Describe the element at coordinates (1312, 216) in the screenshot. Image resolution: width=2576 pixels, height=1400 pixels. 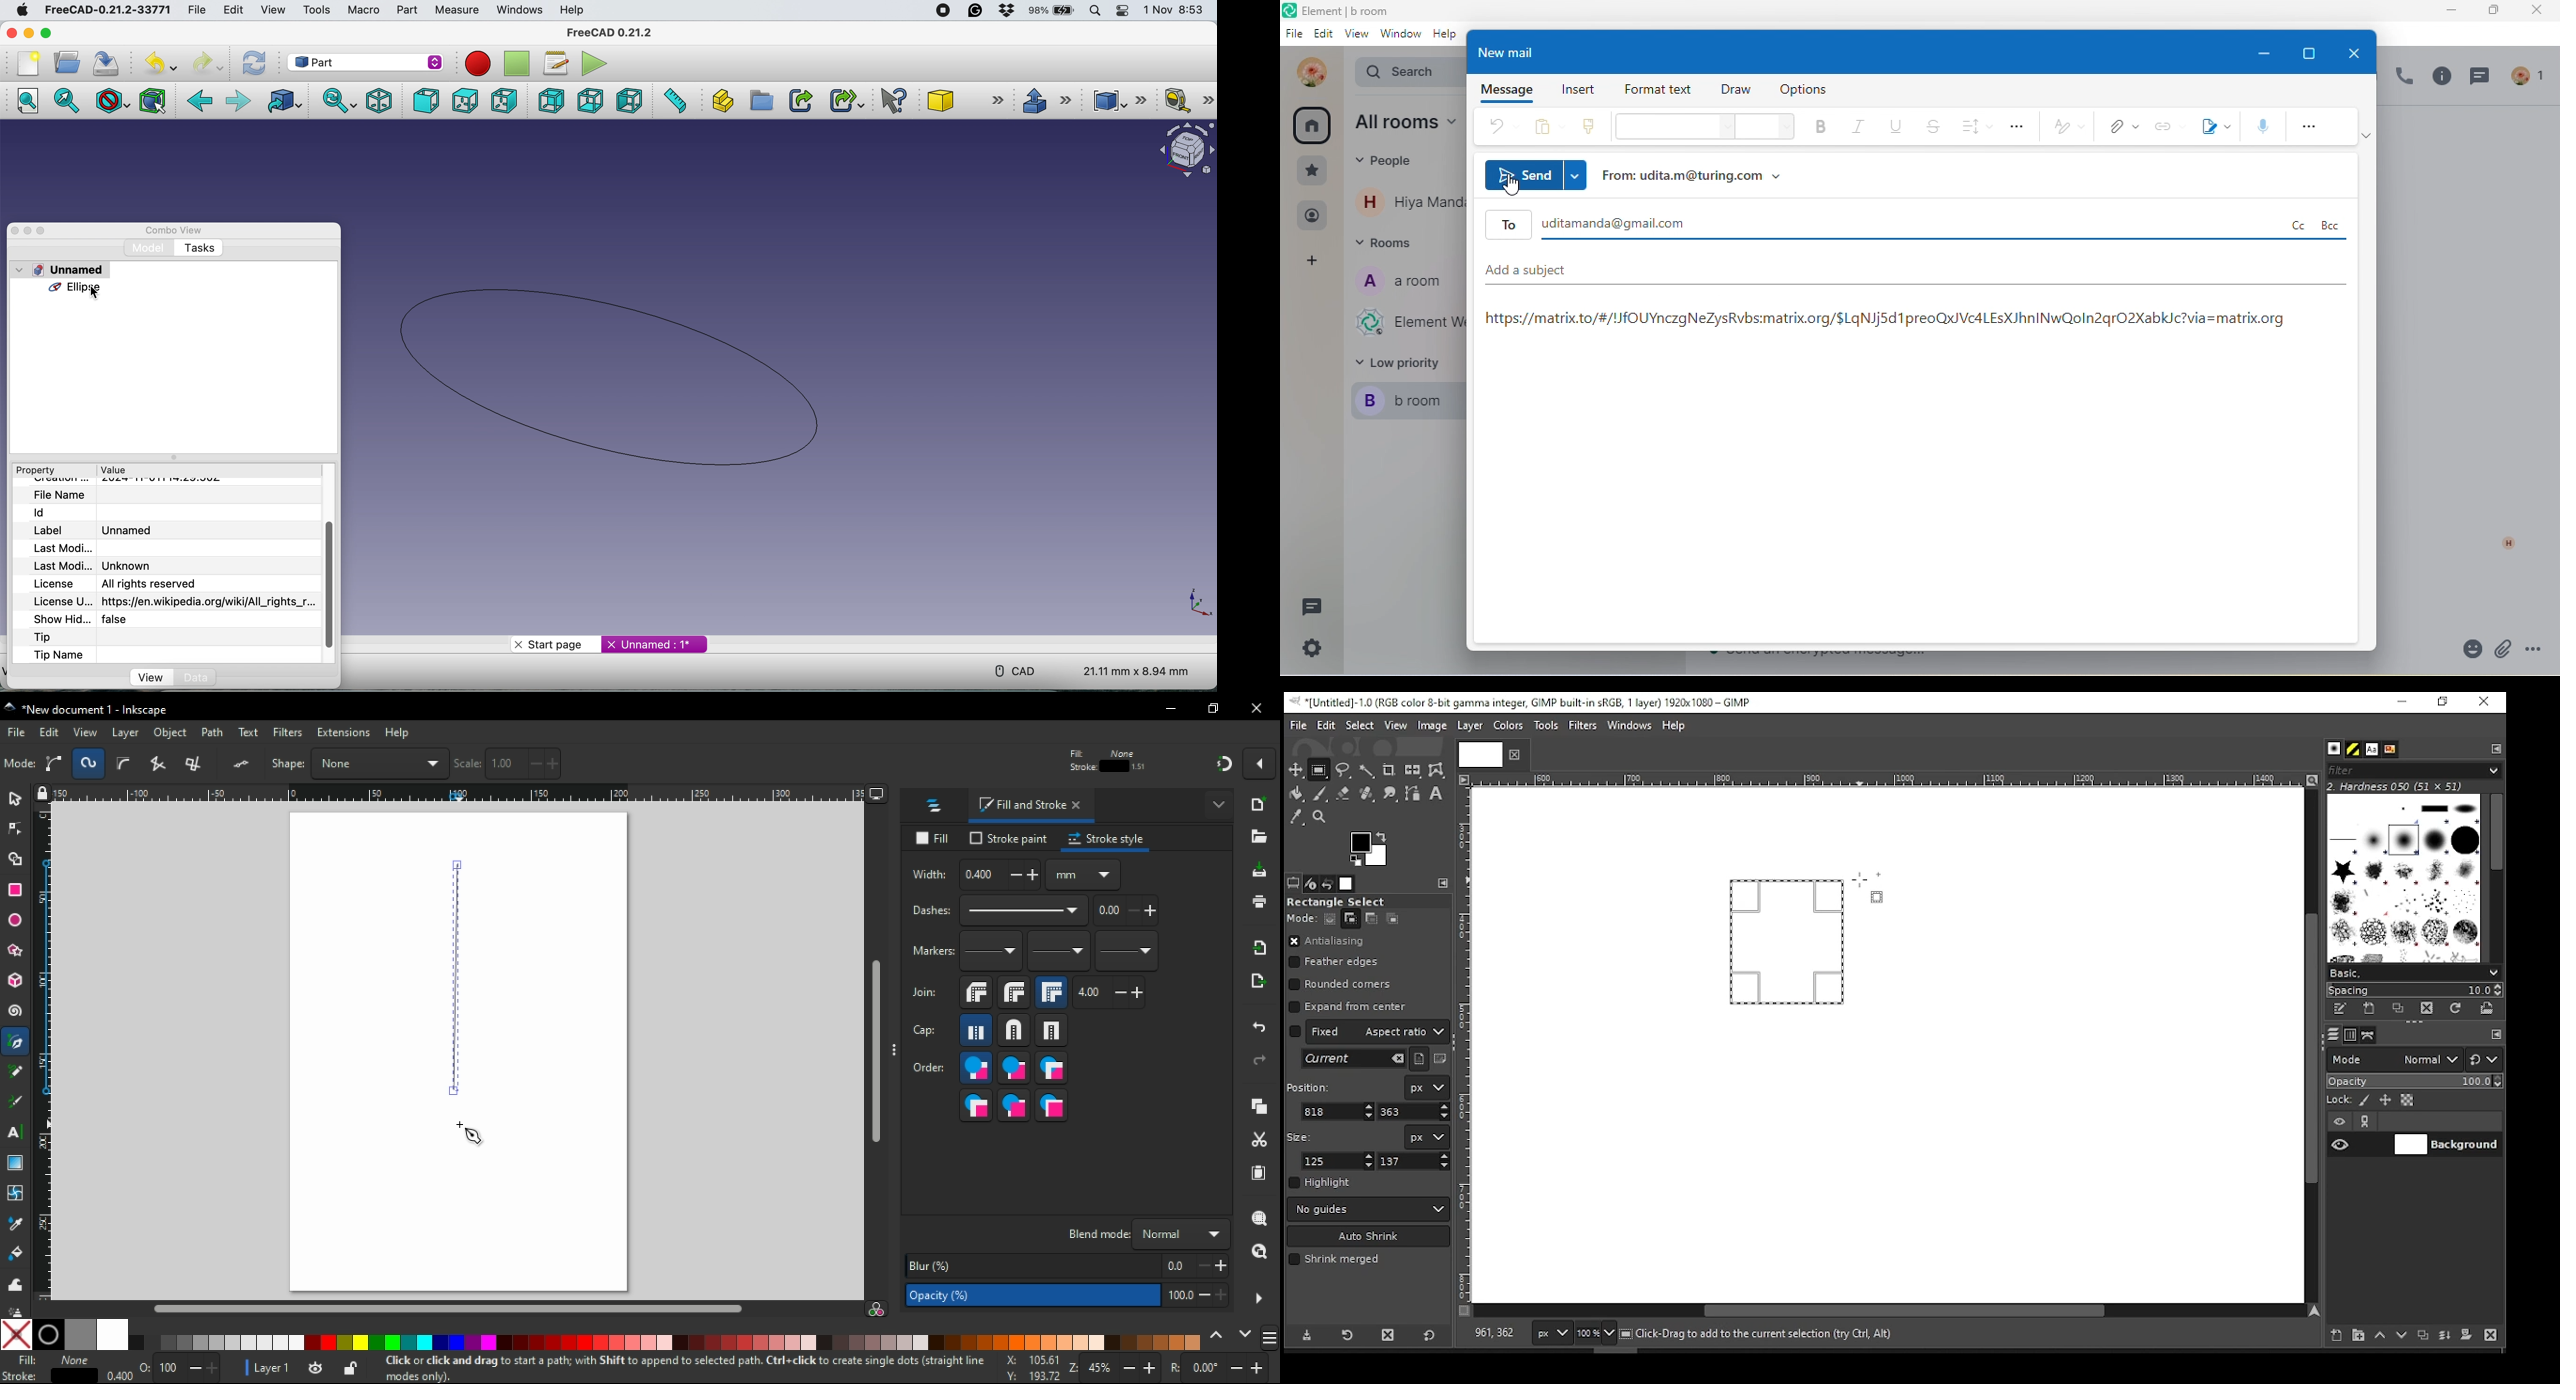
I see `people` at that location.